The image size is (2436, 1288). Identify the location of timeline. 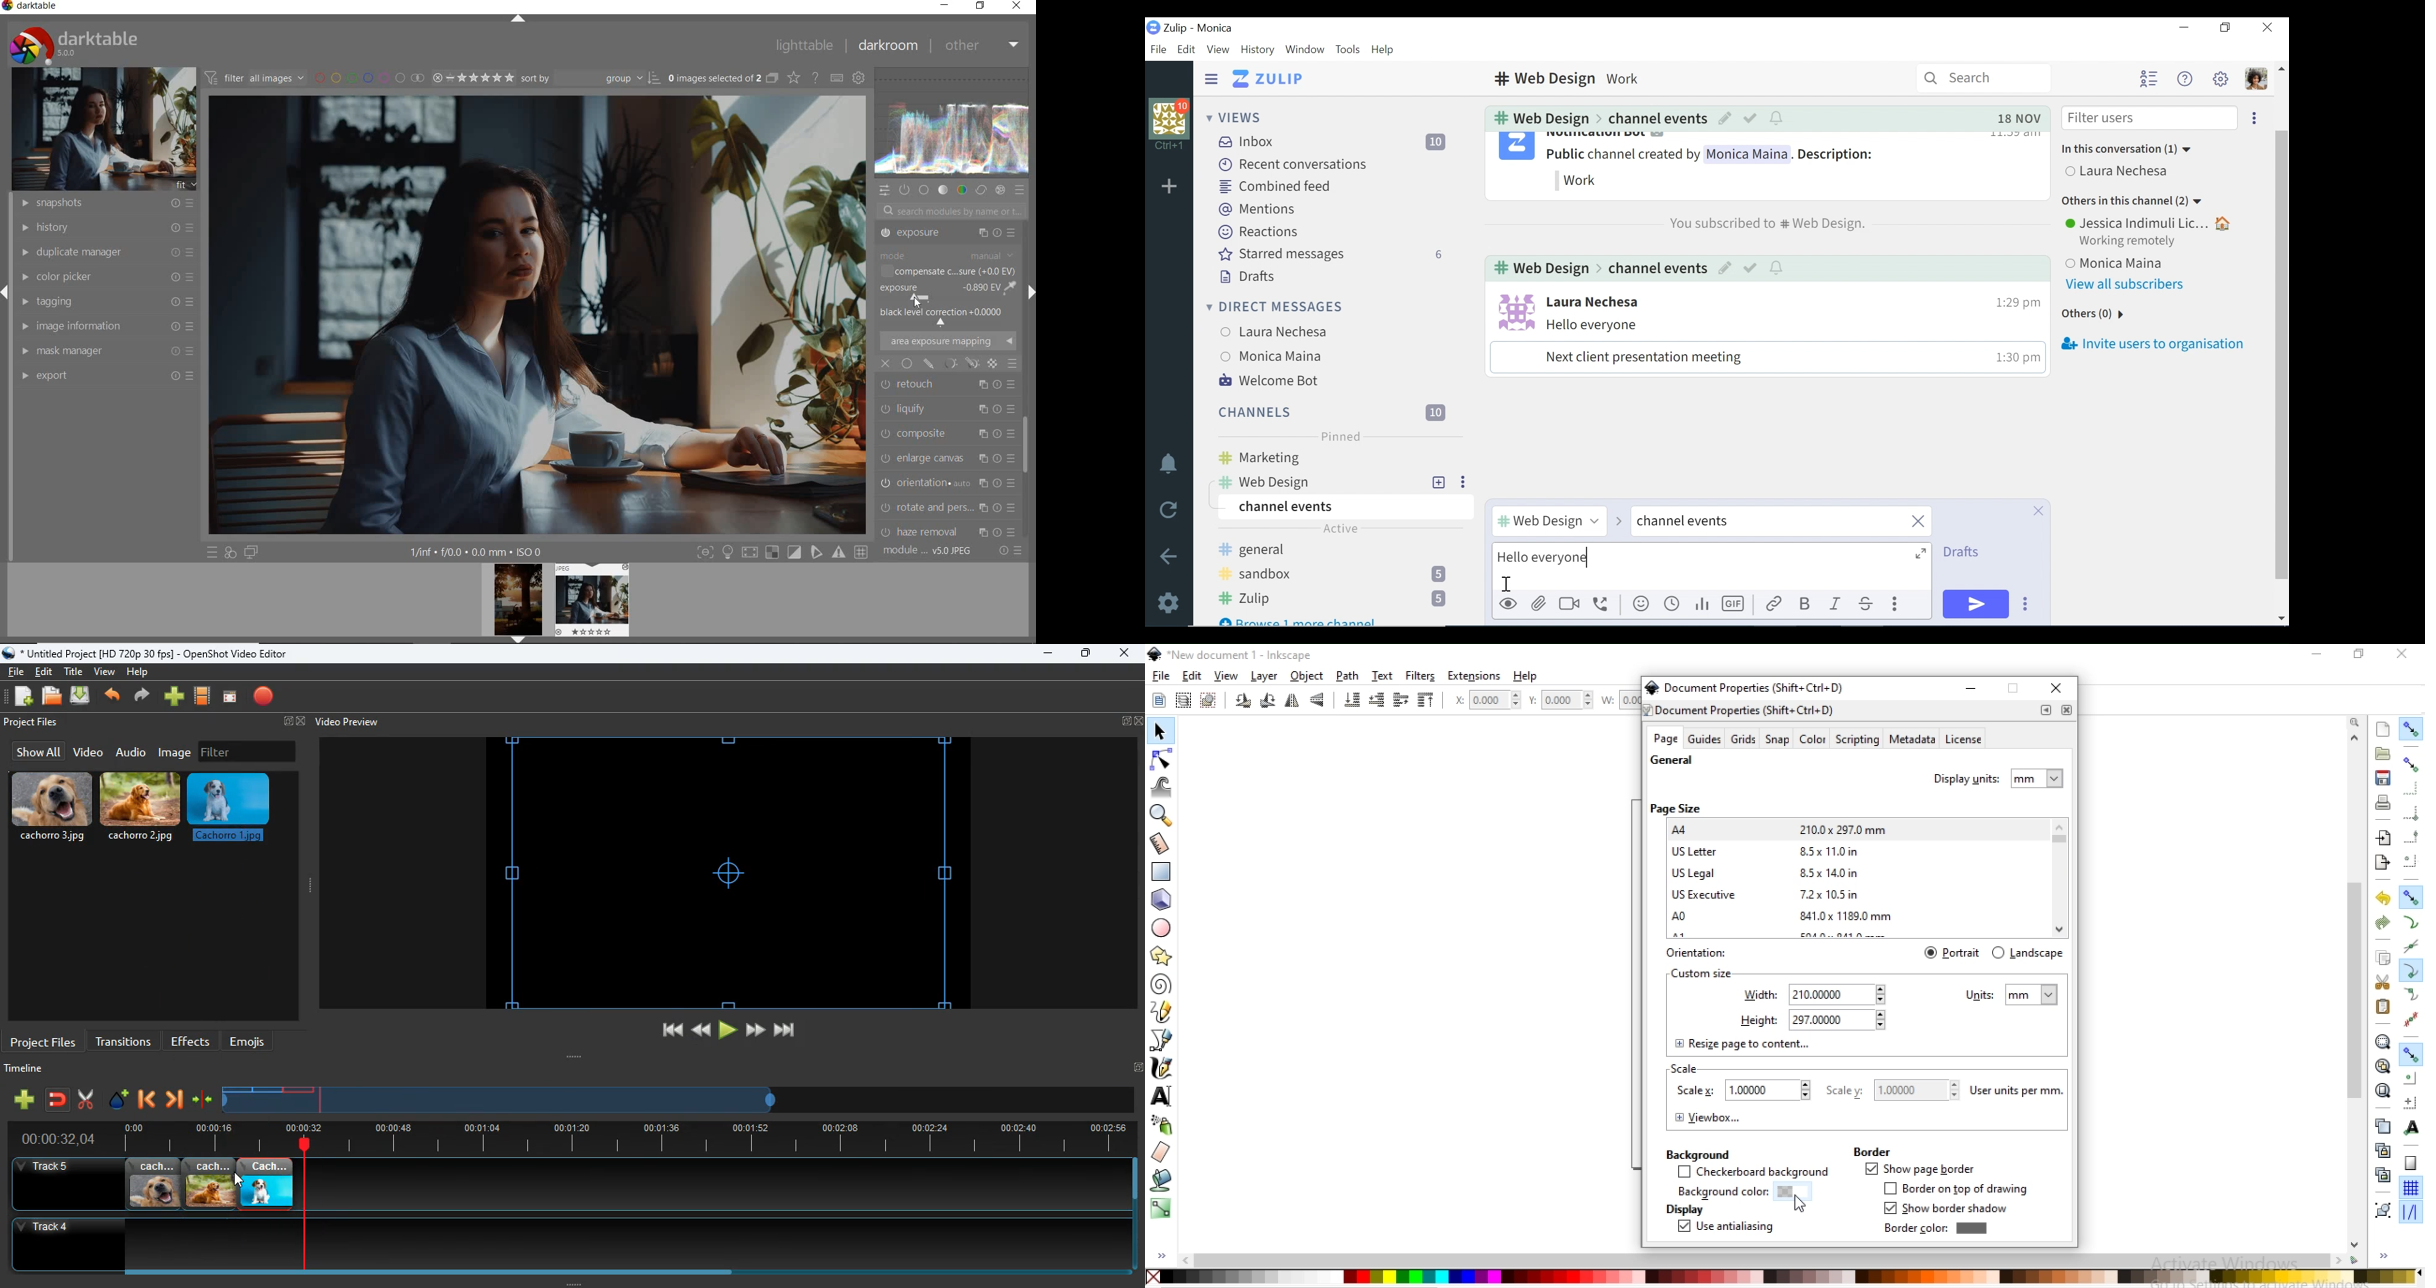
(621, 1139).